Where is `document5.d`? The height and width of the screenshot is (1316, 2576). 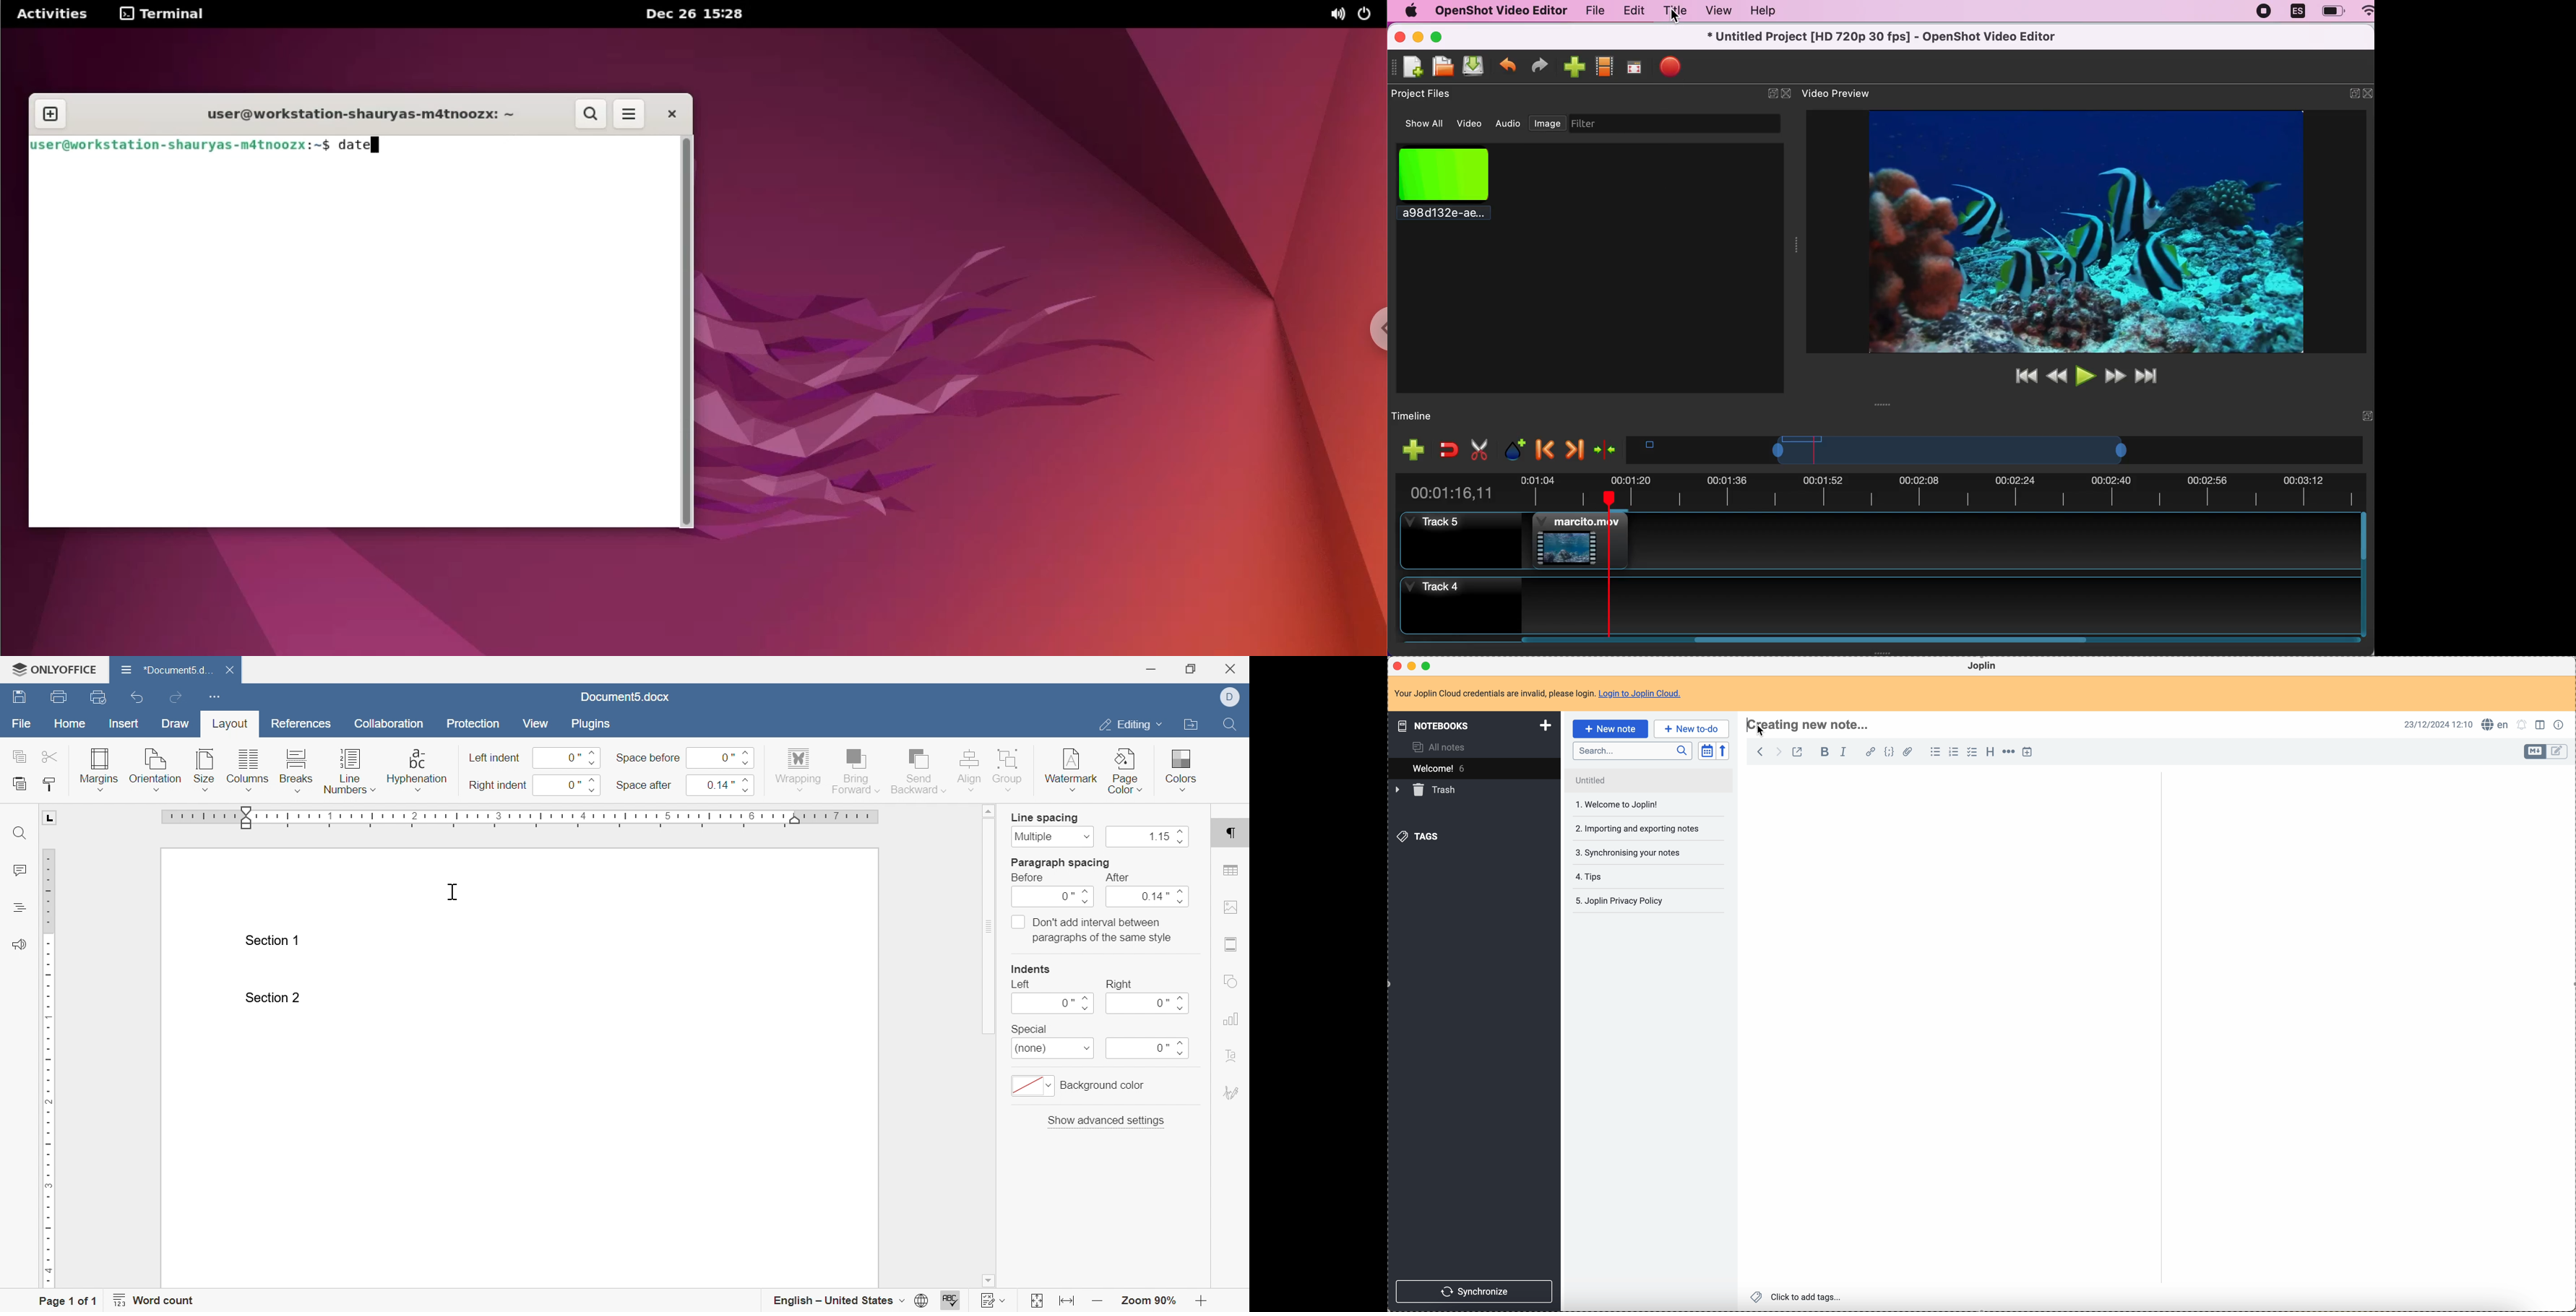
document5.d is located at coordinates (168, 669).